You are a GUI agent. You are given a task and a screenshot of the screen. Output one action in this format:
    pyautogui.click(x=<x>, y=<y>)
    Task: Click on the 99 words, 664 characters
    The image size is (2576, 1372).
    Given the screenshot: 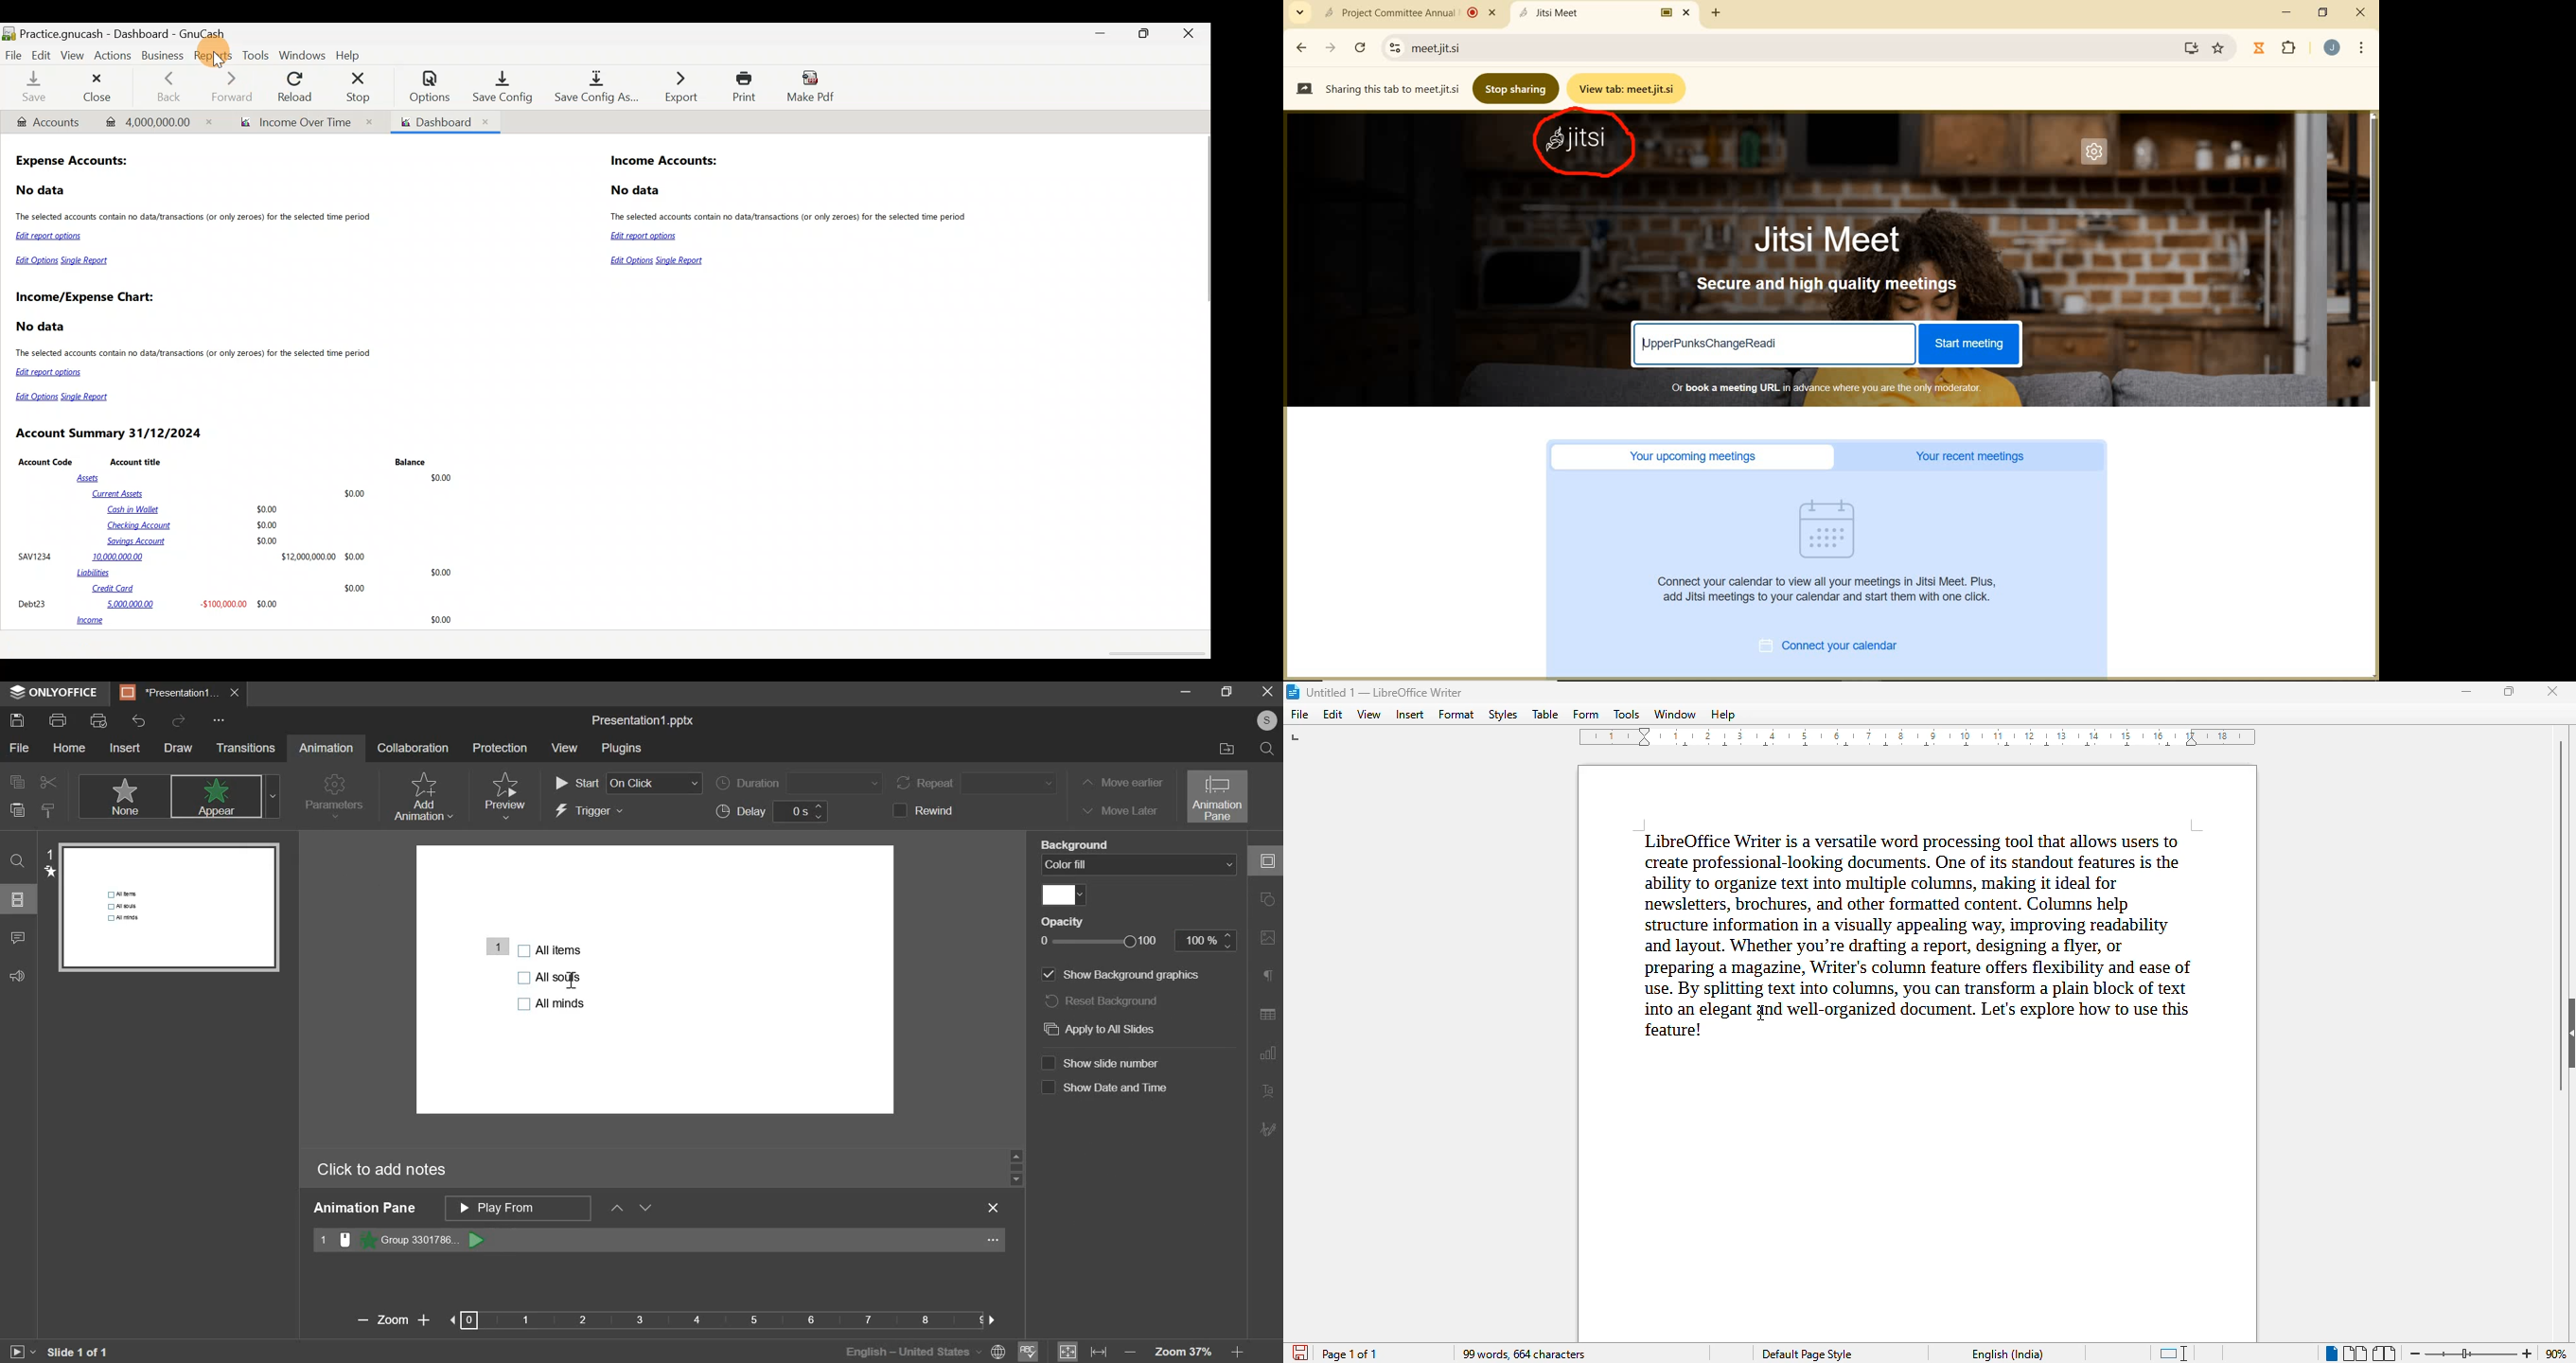 What is the action you would take?
    pyautogui.click(x=1523, y=1354)
    